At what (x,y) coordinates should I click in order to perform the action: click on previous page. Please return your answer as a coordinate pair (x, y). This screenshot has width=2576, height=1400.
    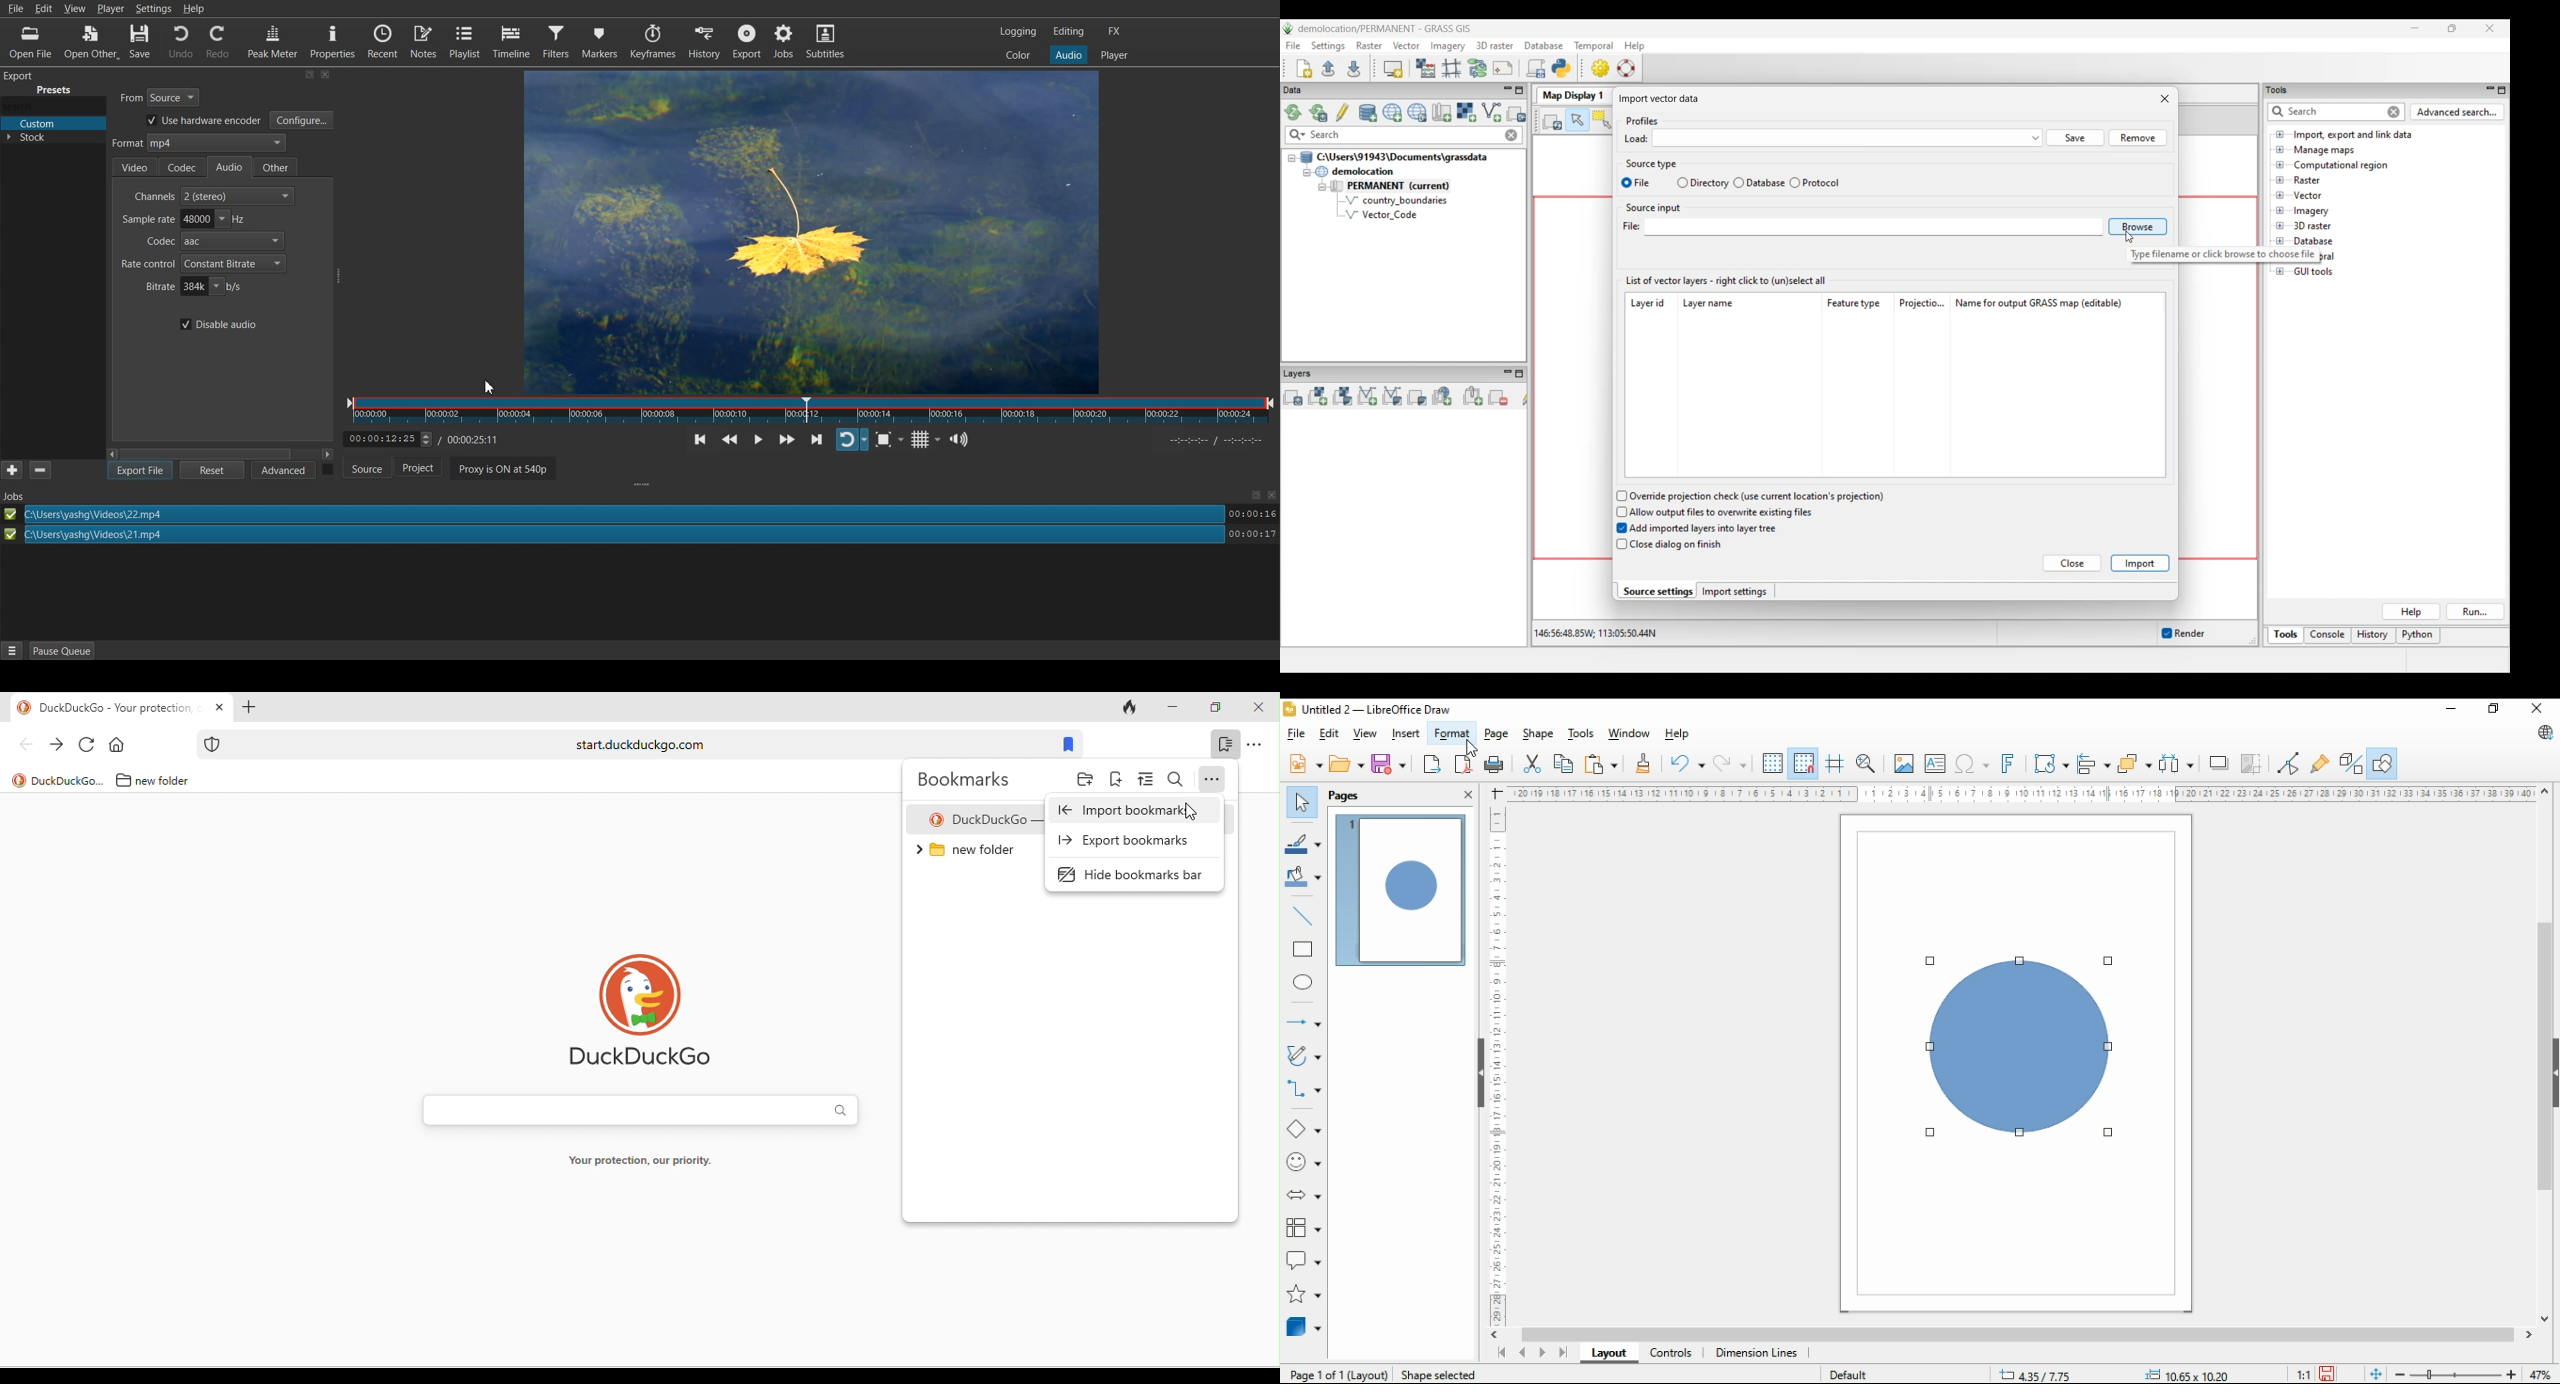
    Looking at the image, I should click on (1523, 1352).